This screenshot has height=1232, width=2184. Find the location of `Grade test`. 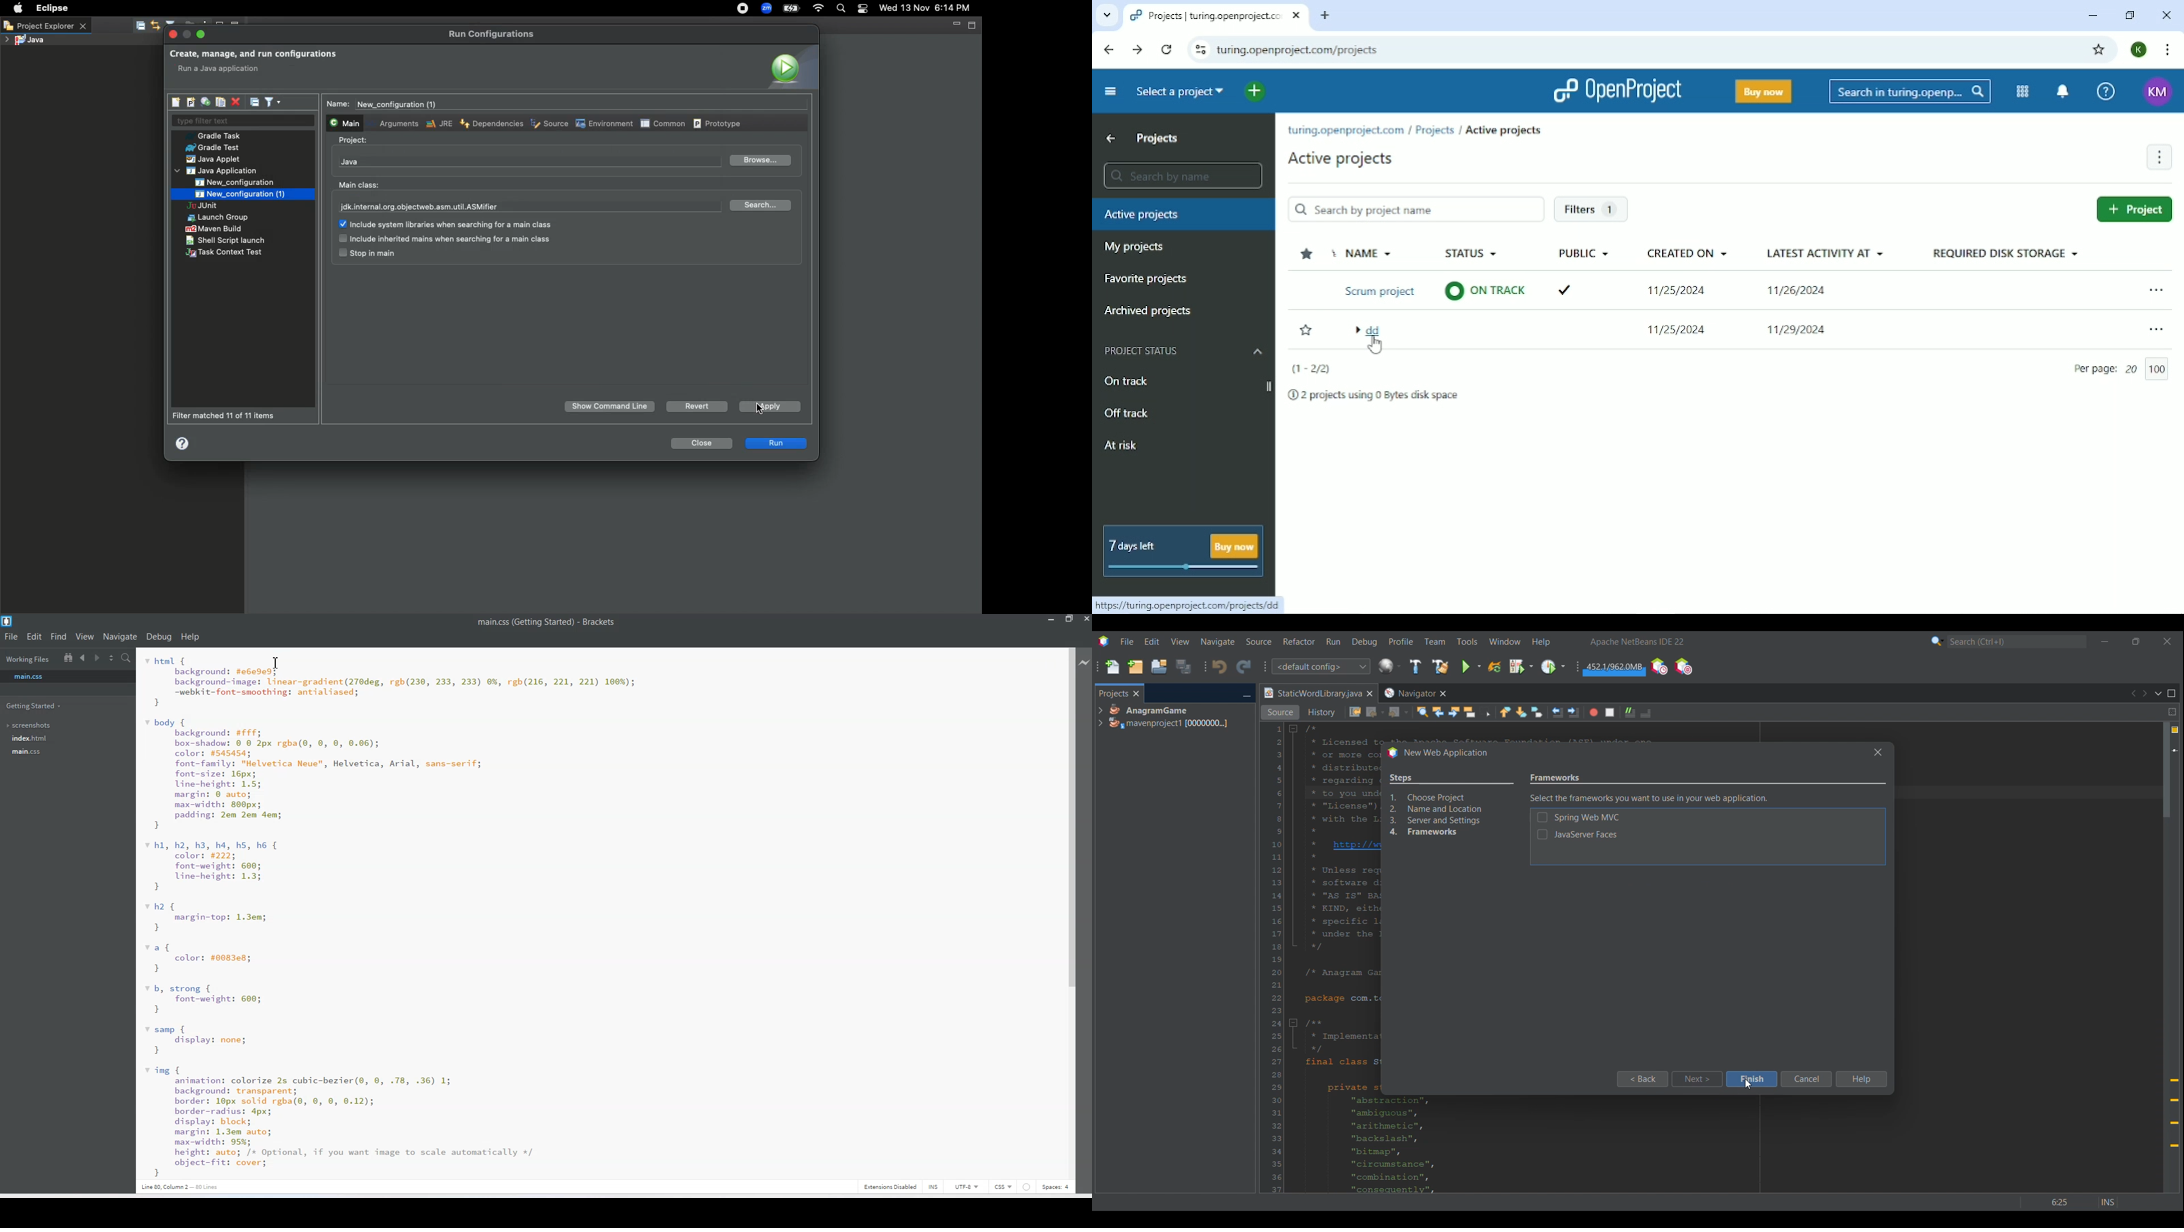

Grade test is located at coordinates (211, 148).